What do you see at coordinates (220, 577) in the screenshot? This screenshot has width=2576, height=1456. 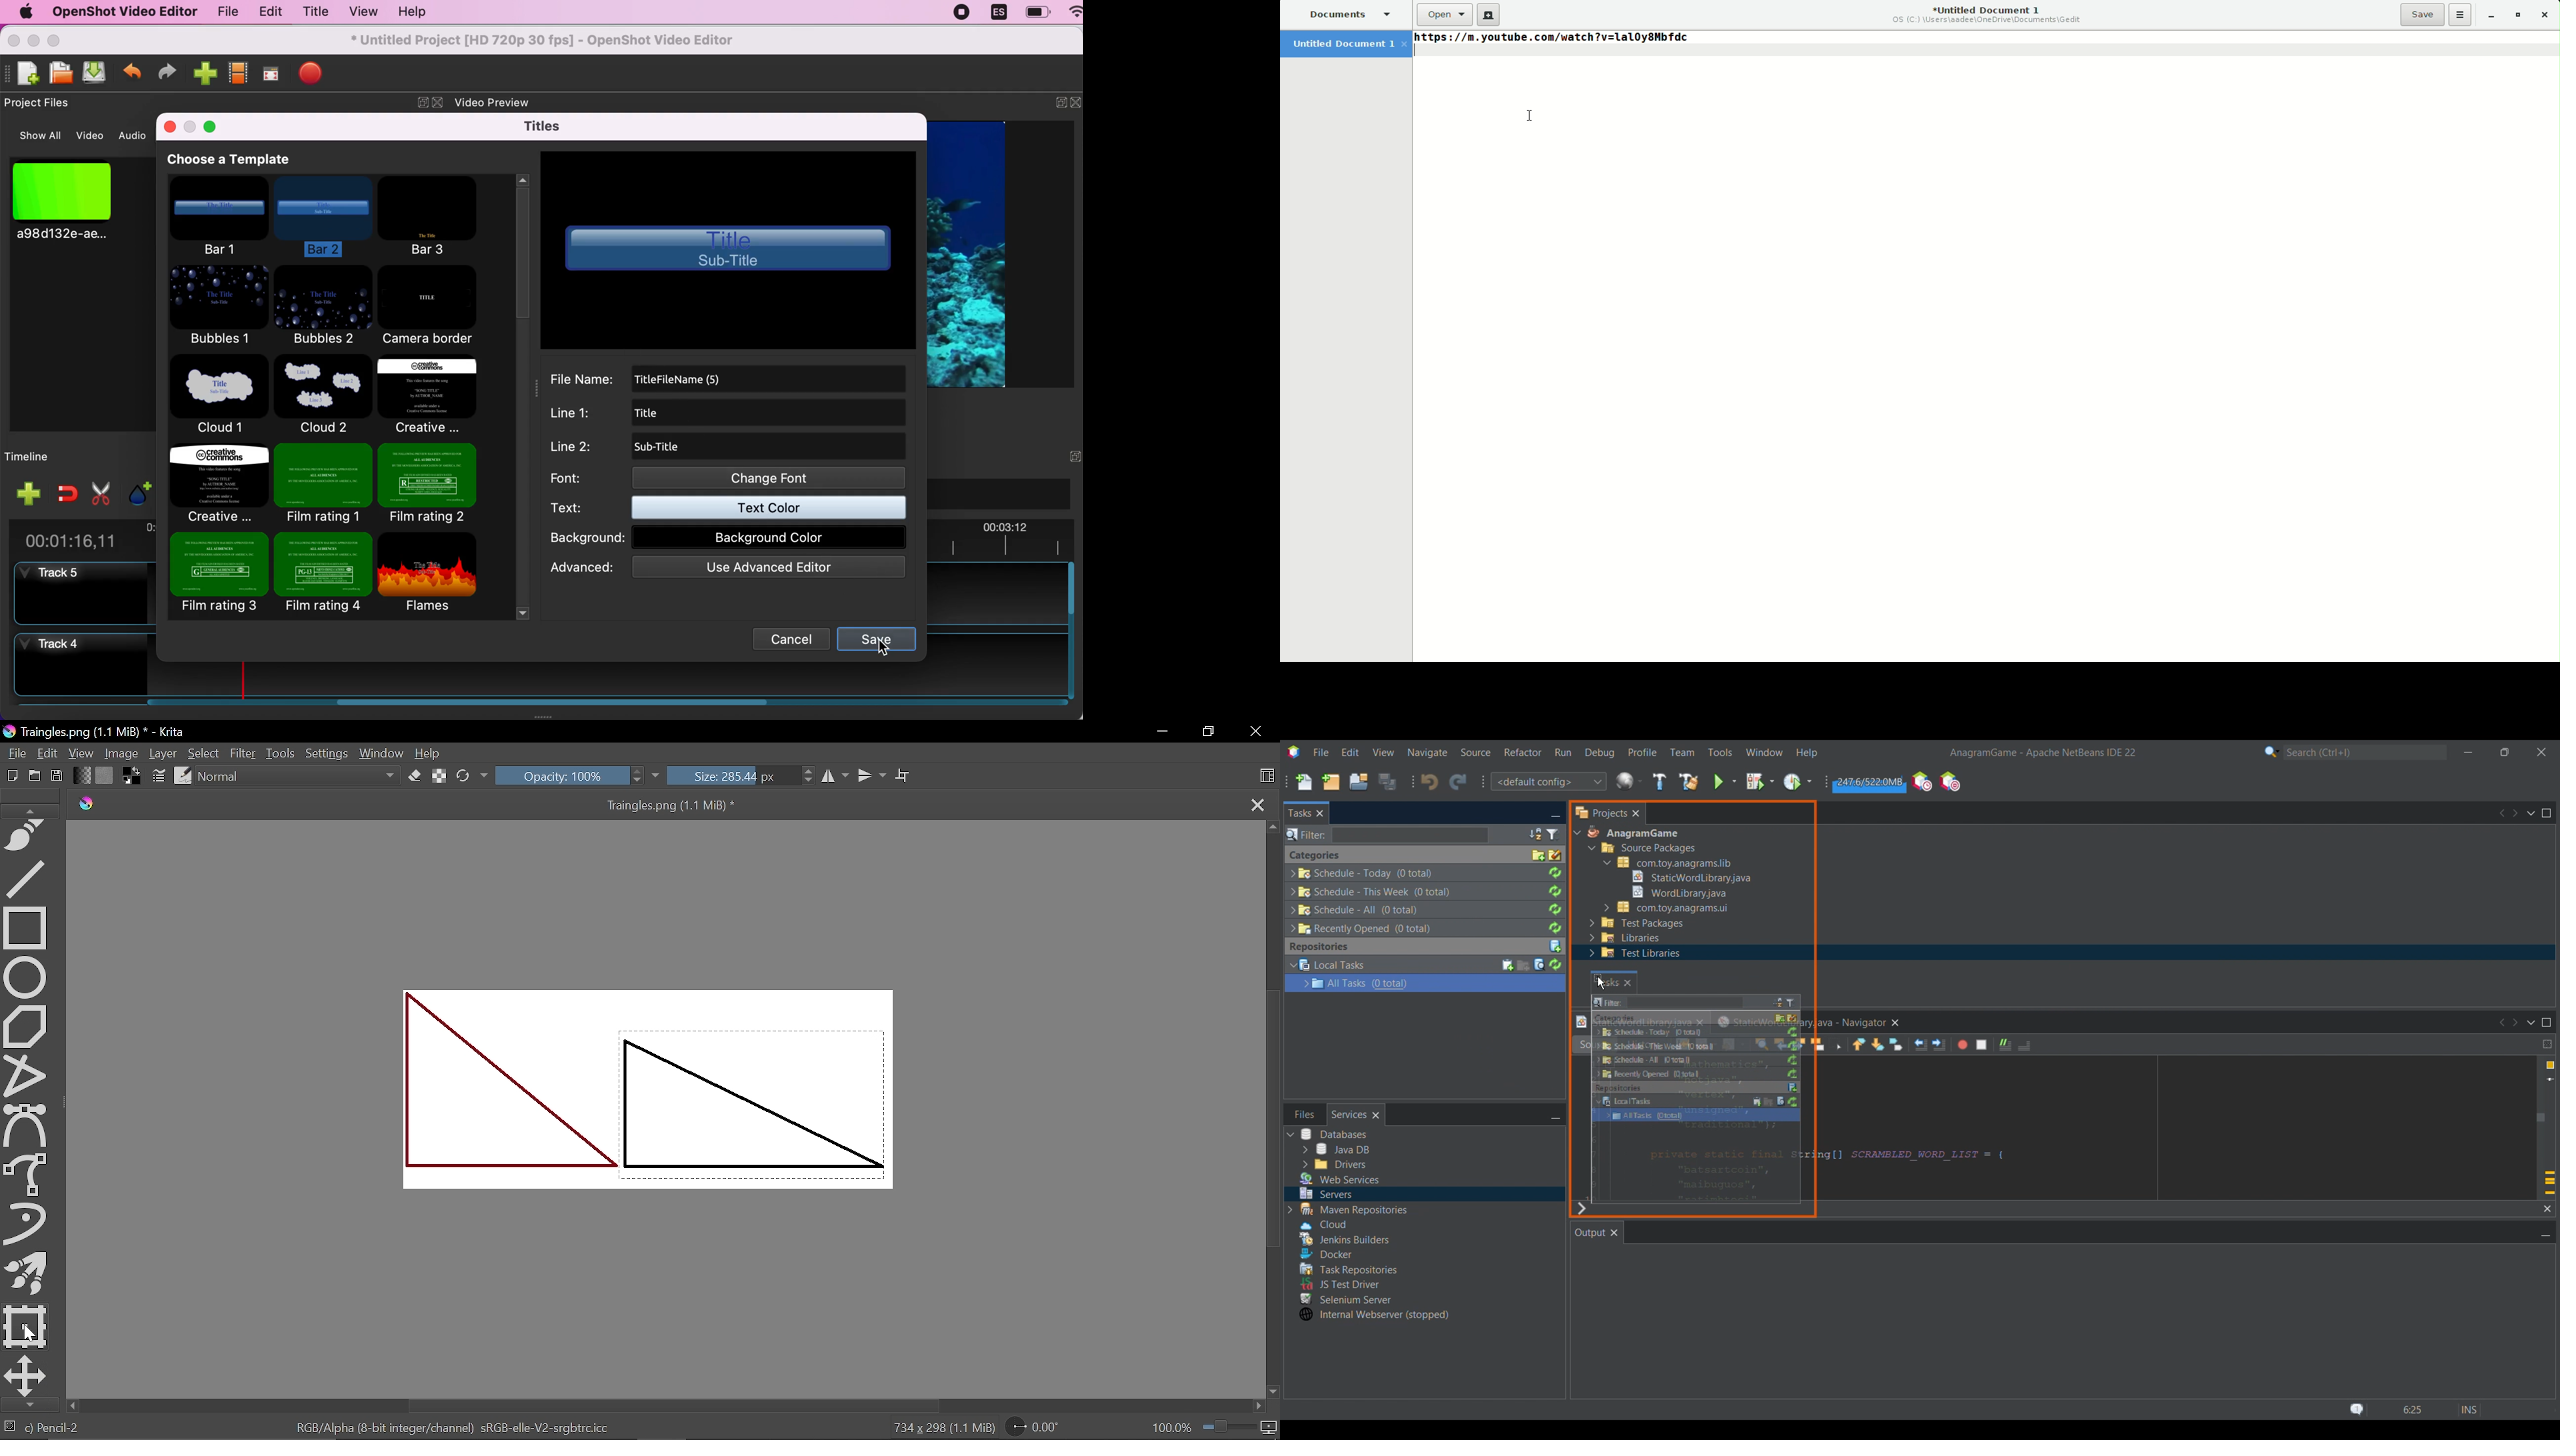 I see `film rating 3` at bounding box center [220, 577].